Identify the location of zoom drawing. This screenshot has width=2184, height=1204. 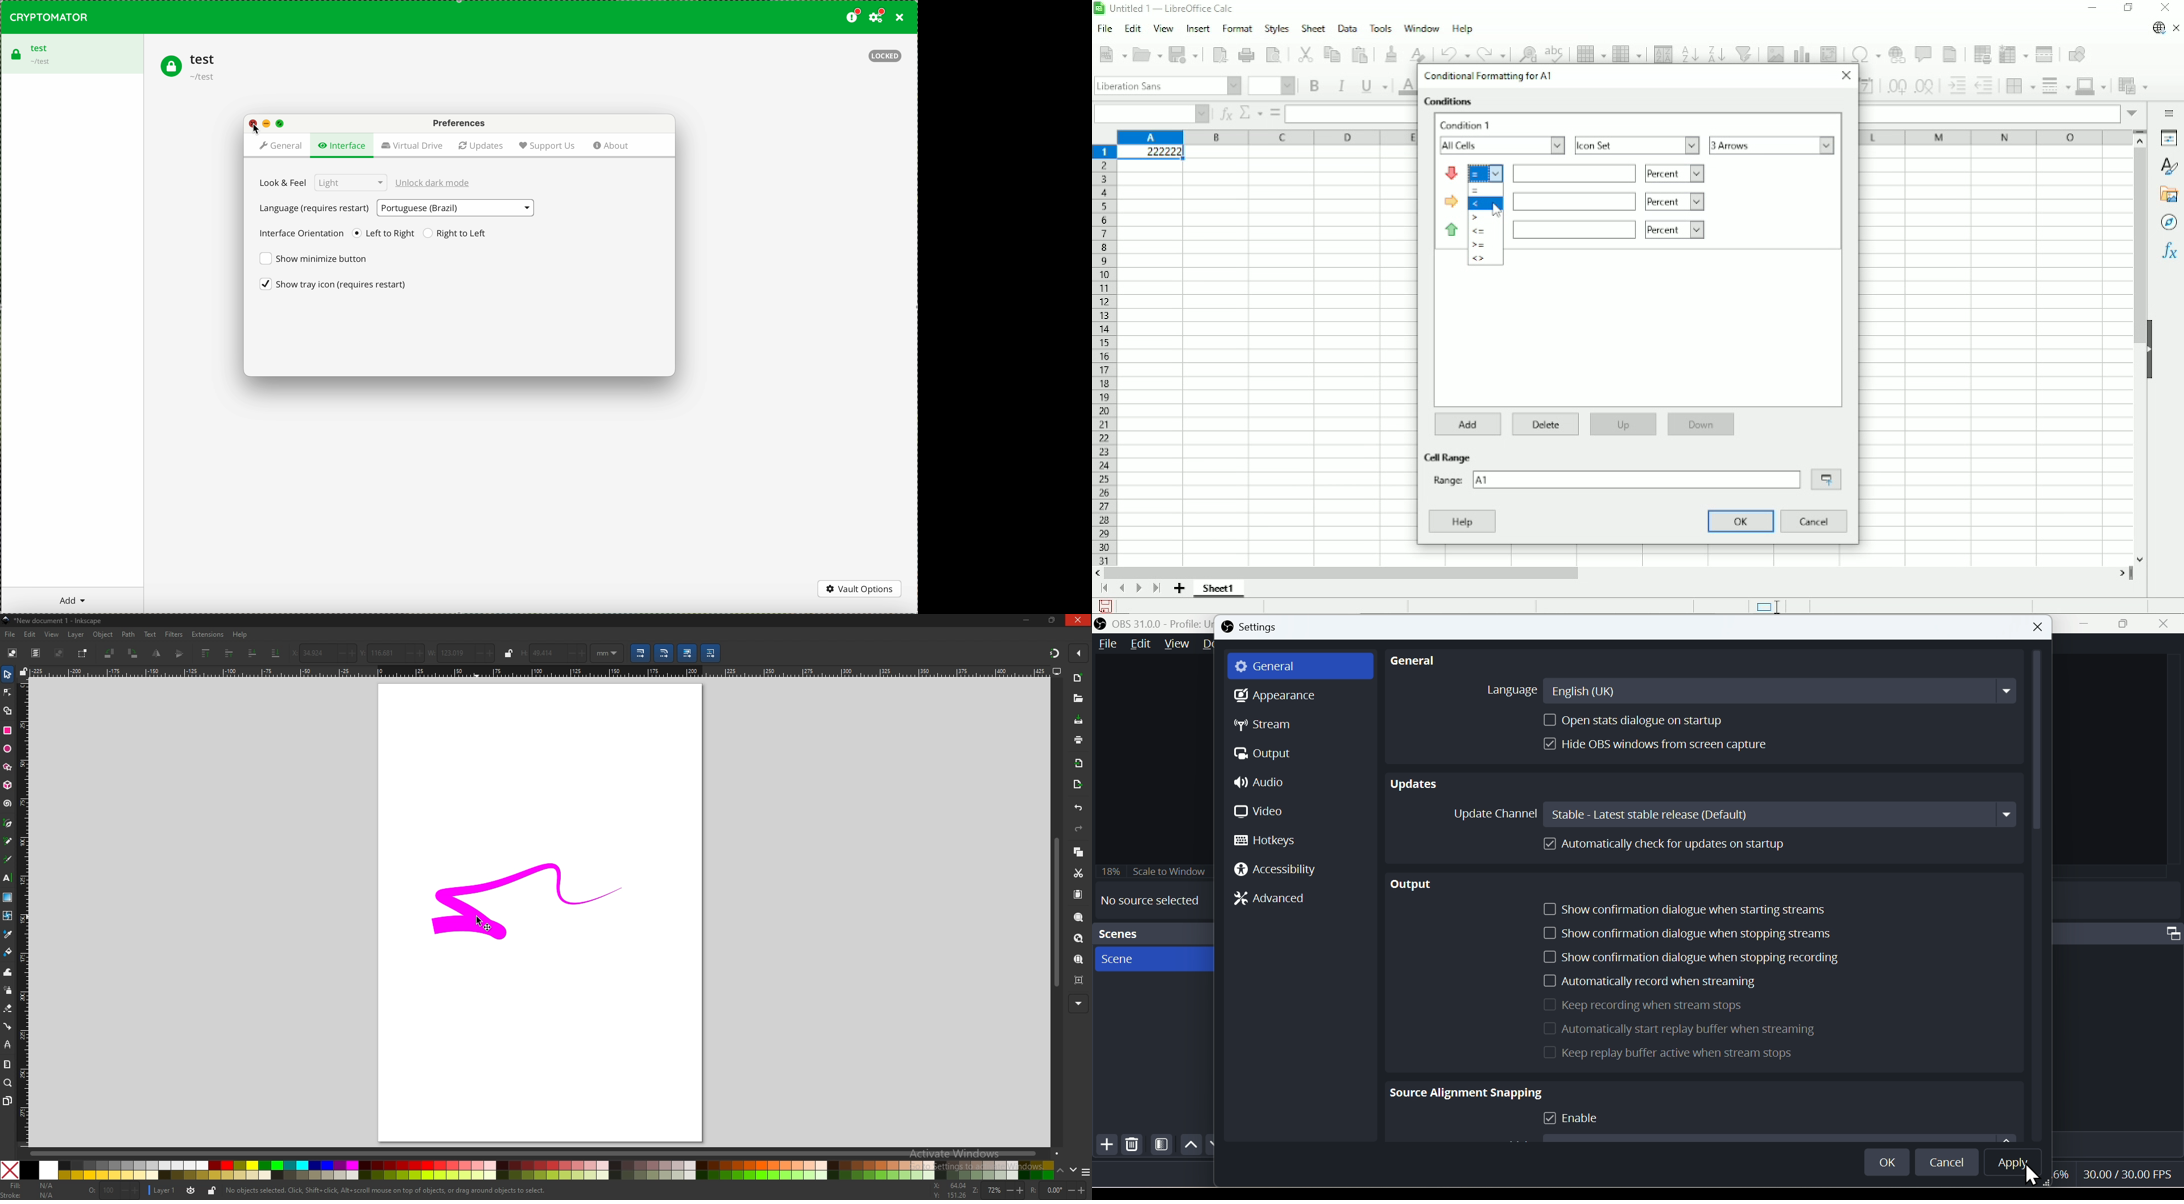
(1079, 939).